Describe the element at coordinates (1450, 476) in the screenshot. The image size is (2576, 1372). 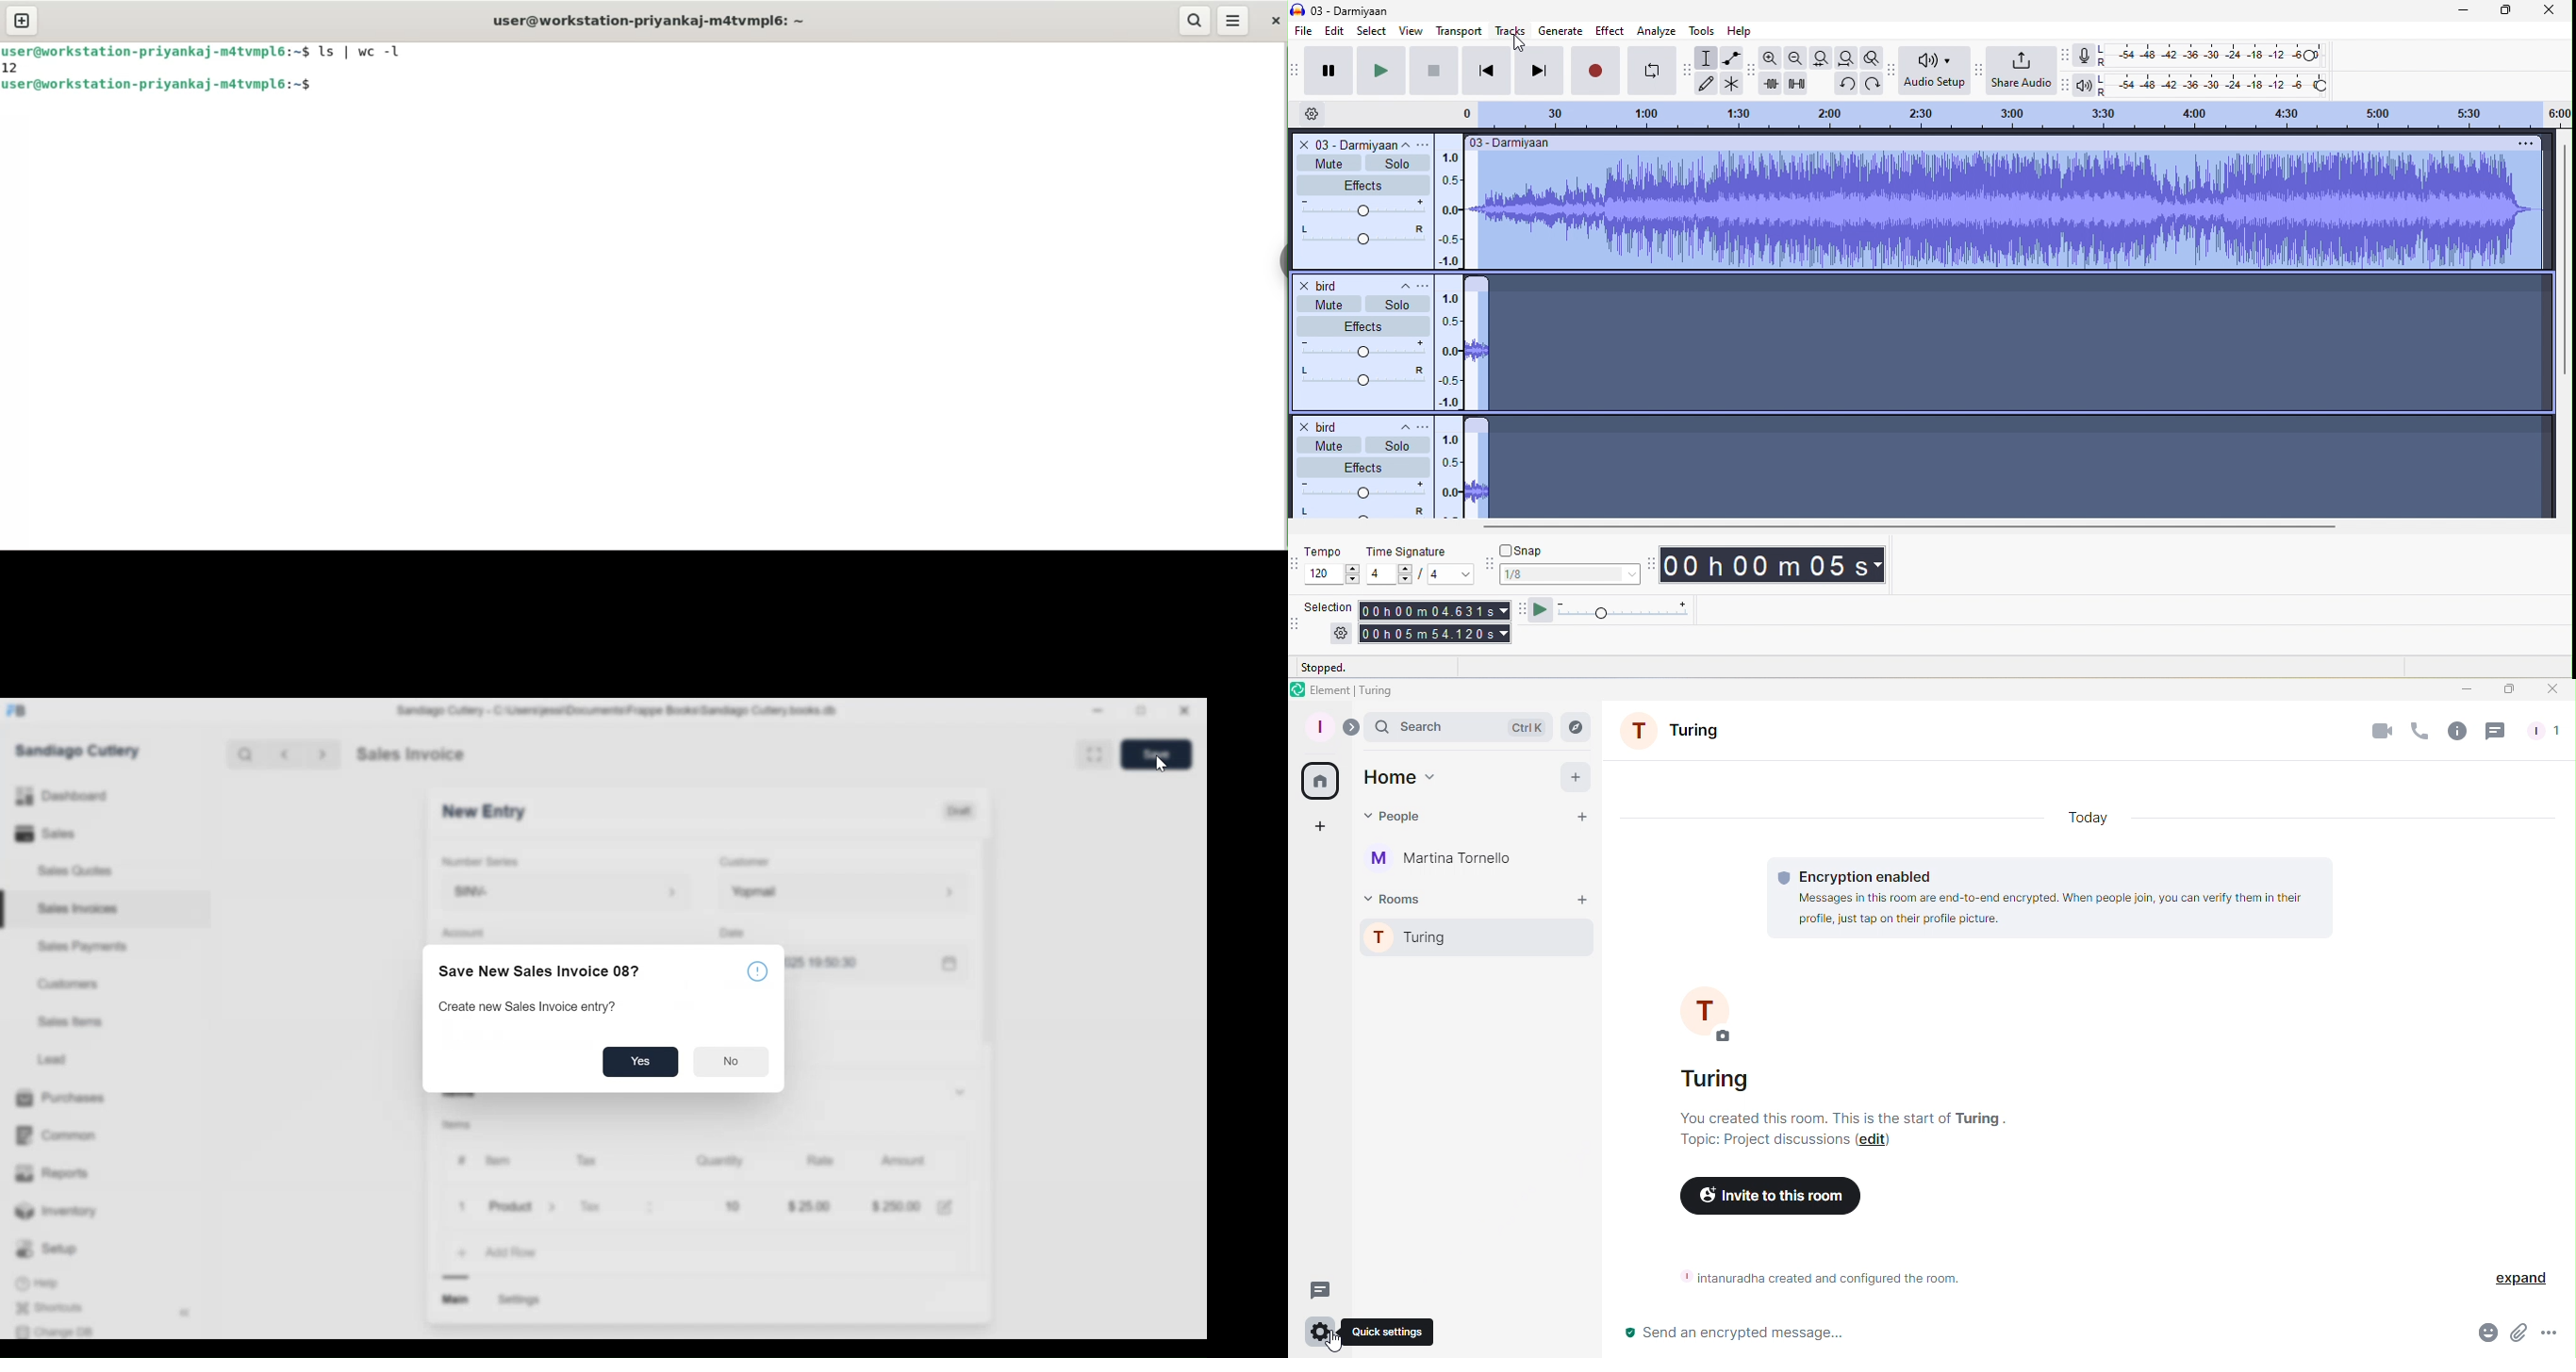
I see `linear` at that location.